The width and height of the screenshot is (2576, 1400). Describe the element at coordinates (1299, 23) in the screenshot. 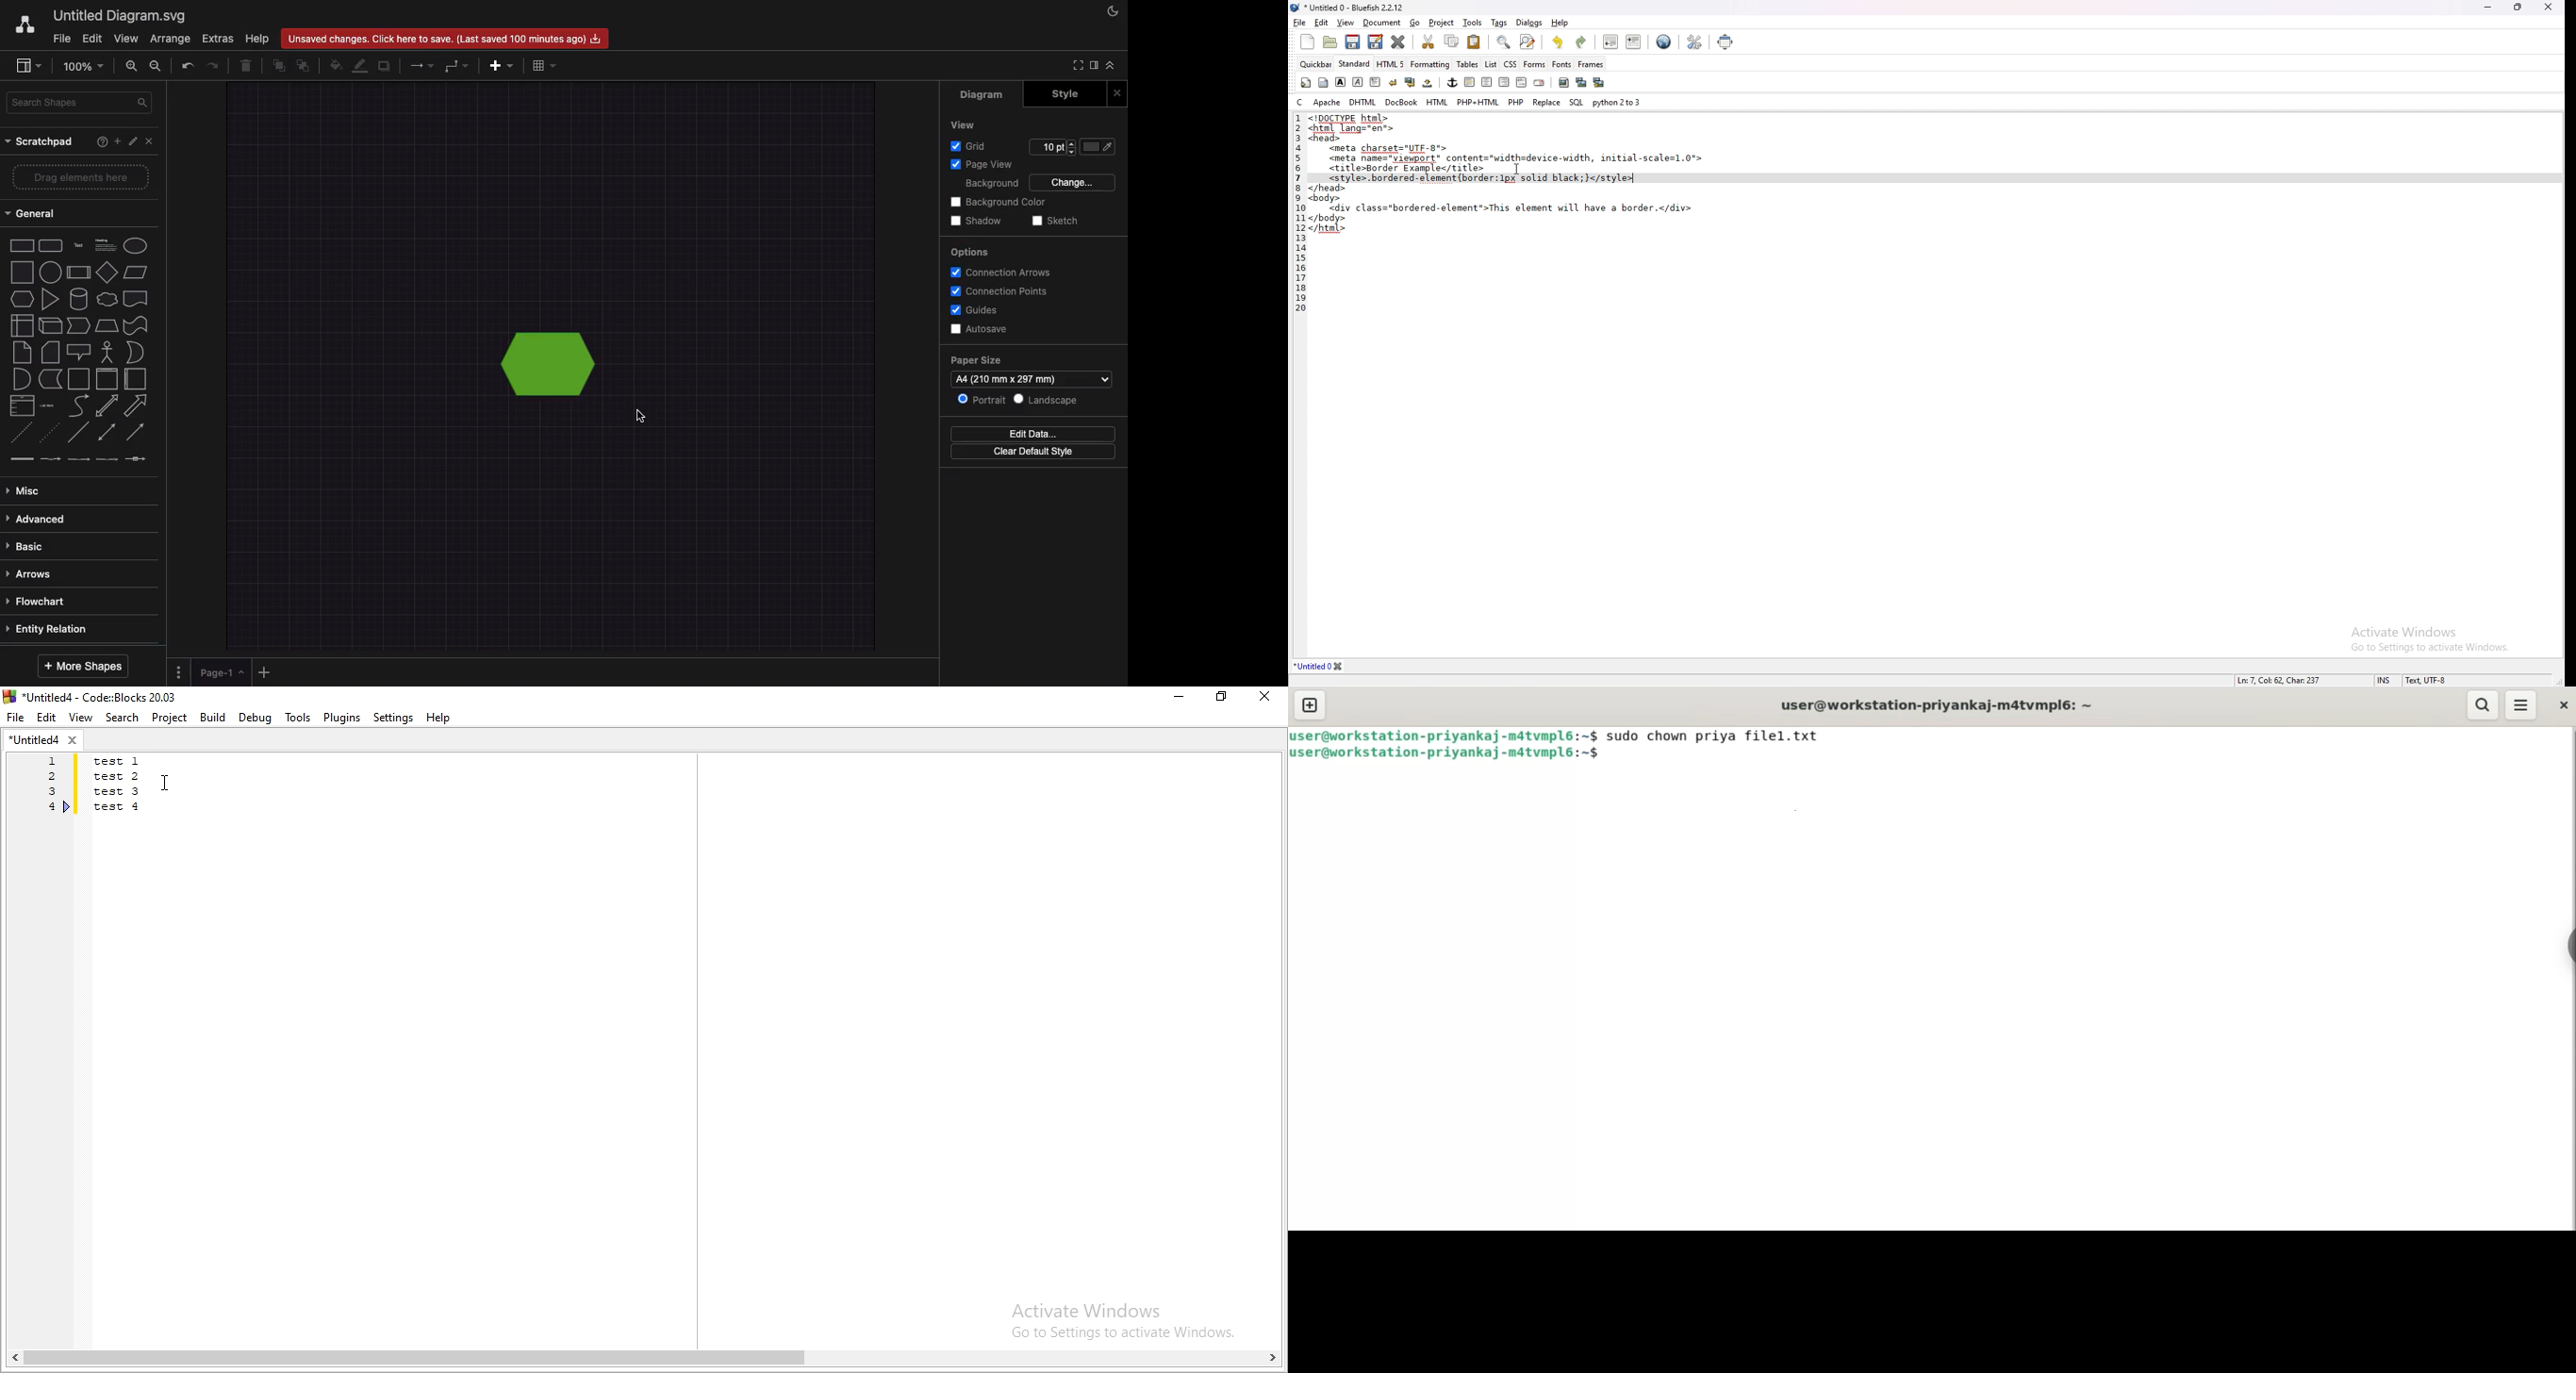

I see `file` at that location.